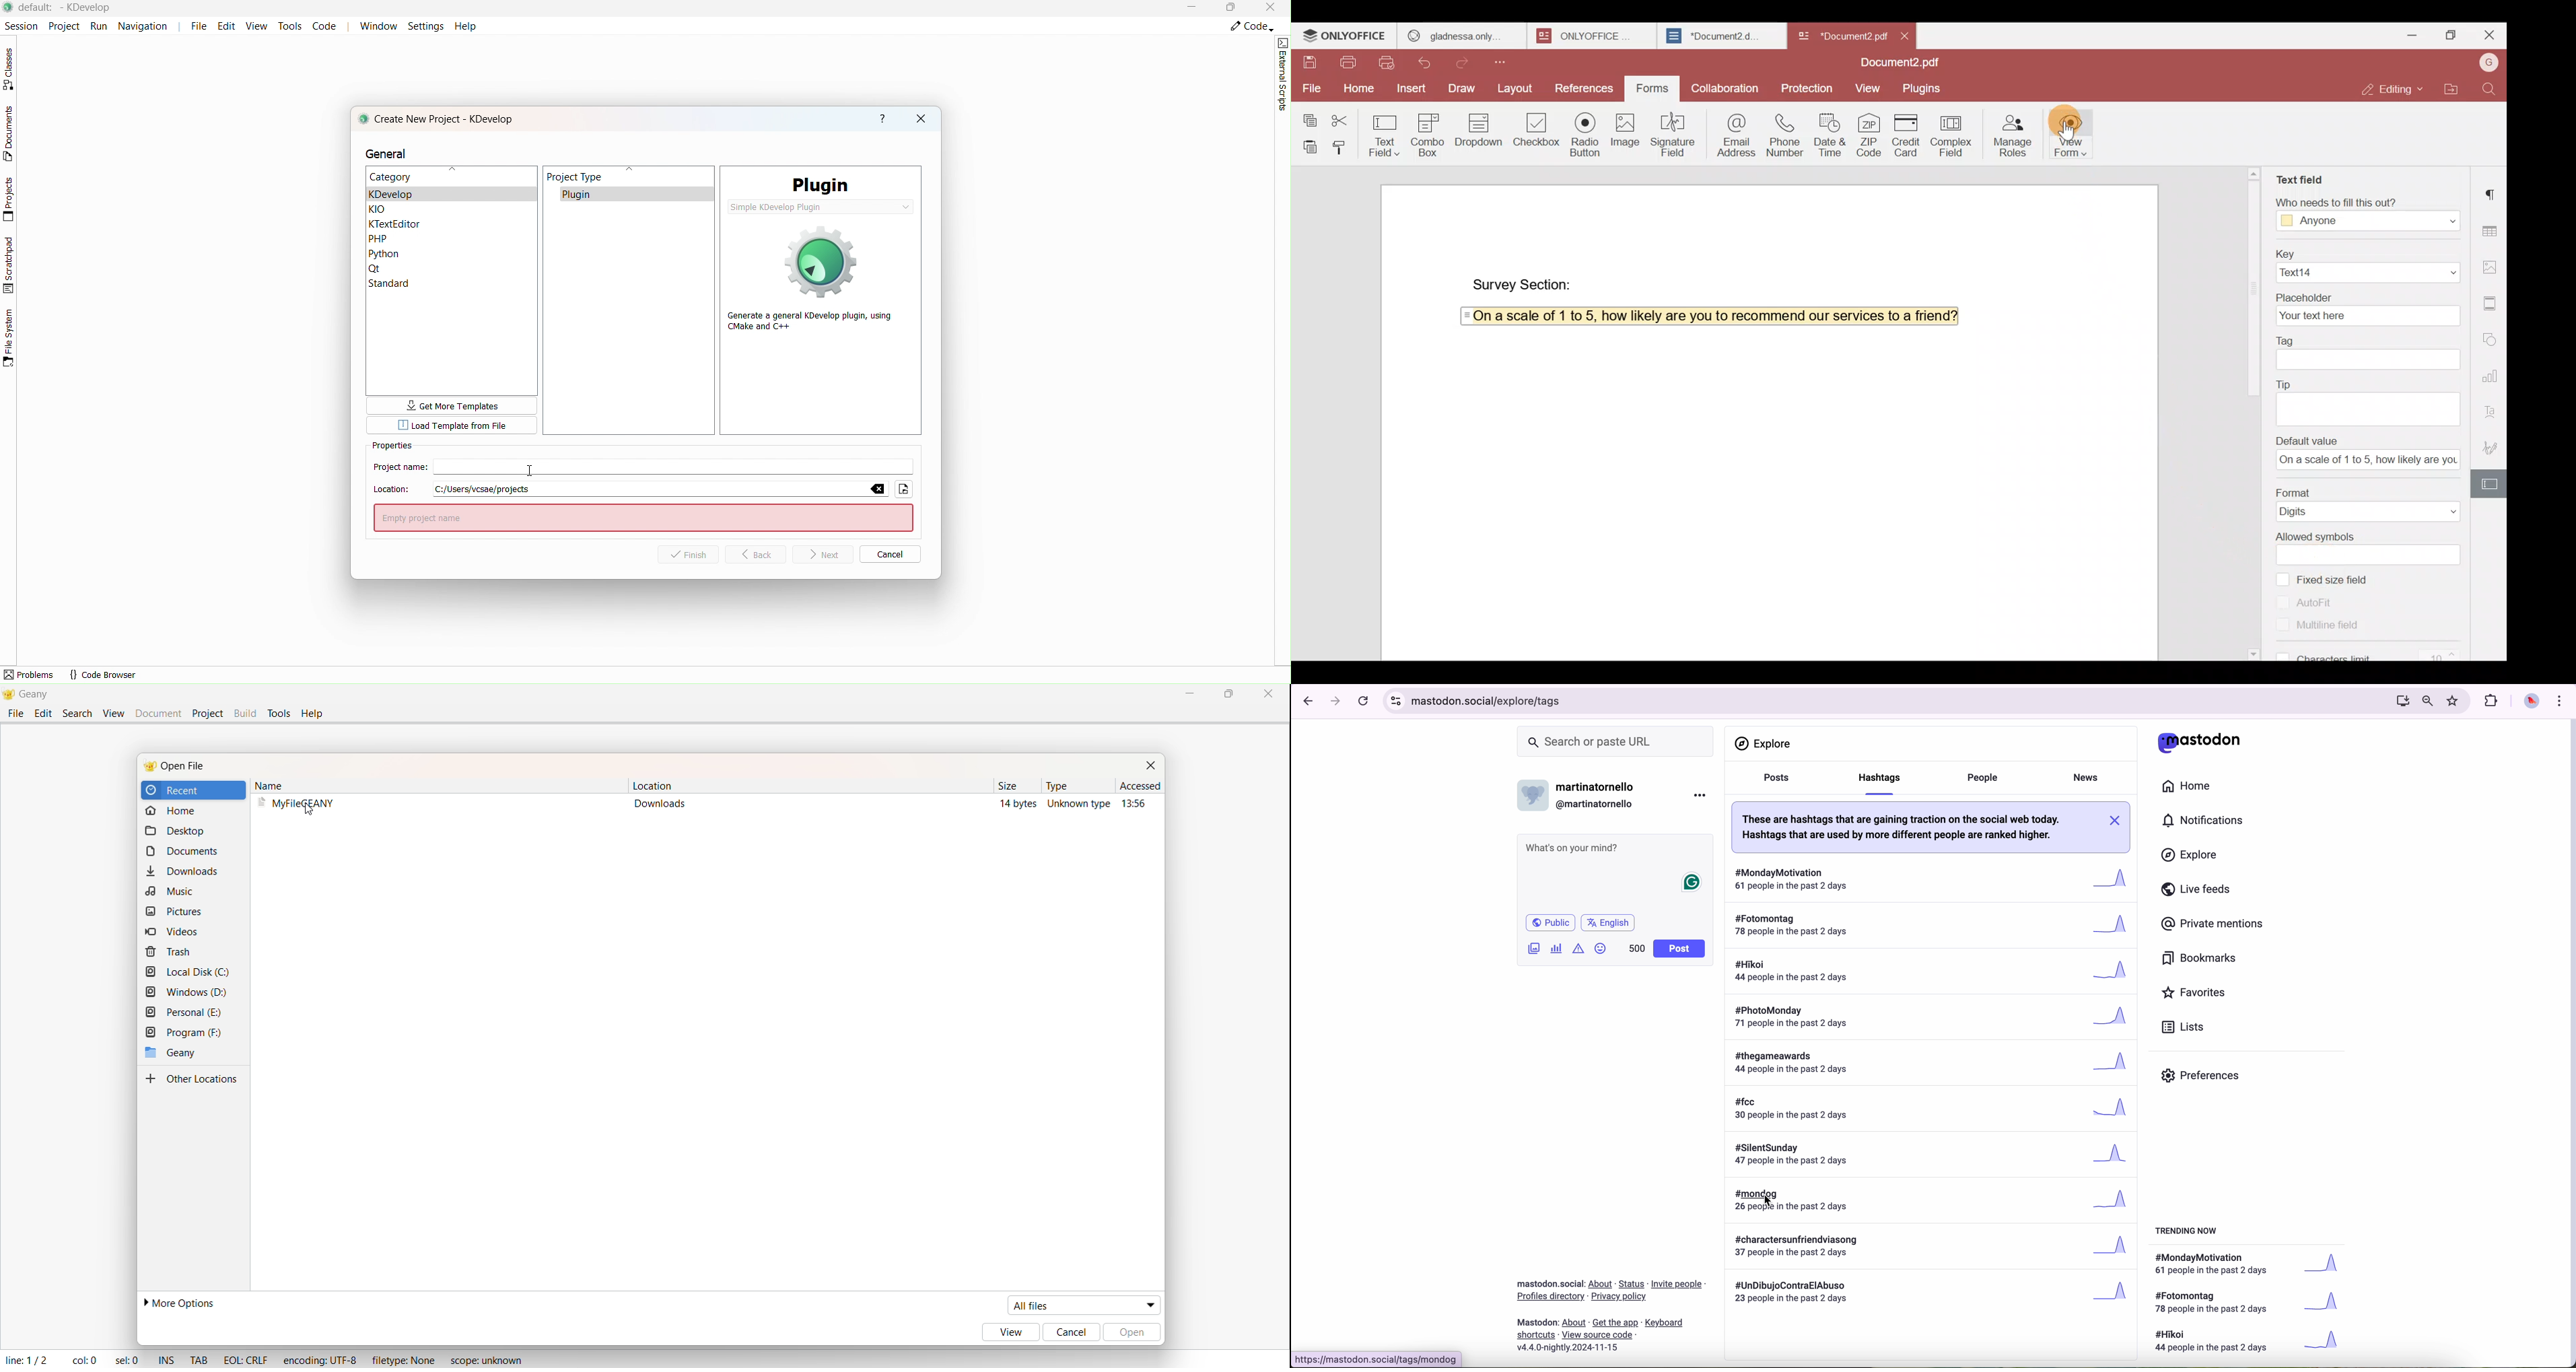  I want to click on Protection, so click(1808, 87).